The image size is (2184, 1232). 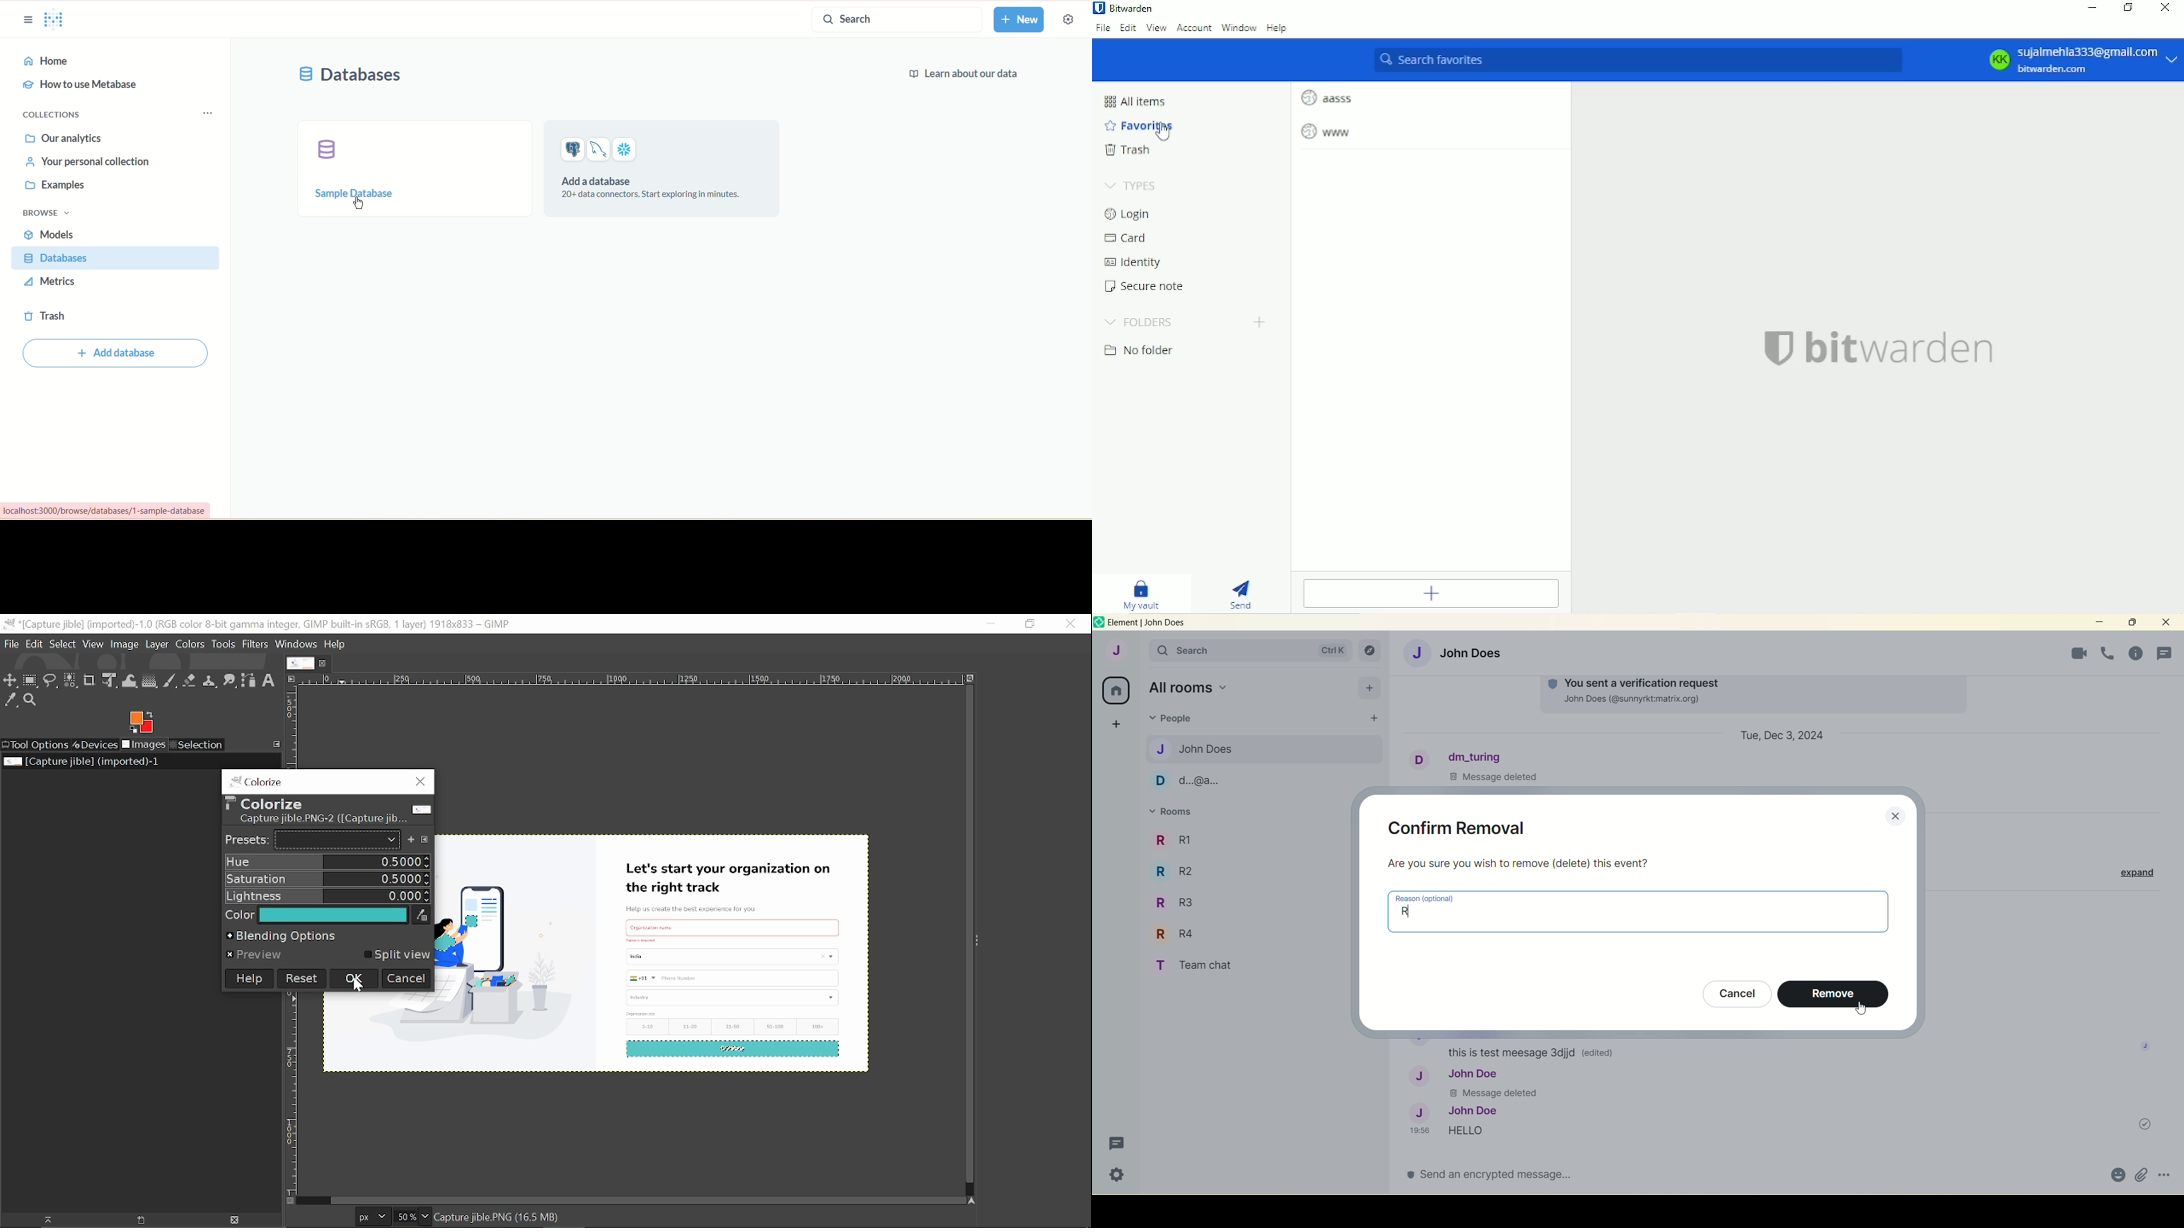 What do you see at coordinates (1371, 650) in the screenshot?
I see `explore rooms` at bounding box center [1371, 650].